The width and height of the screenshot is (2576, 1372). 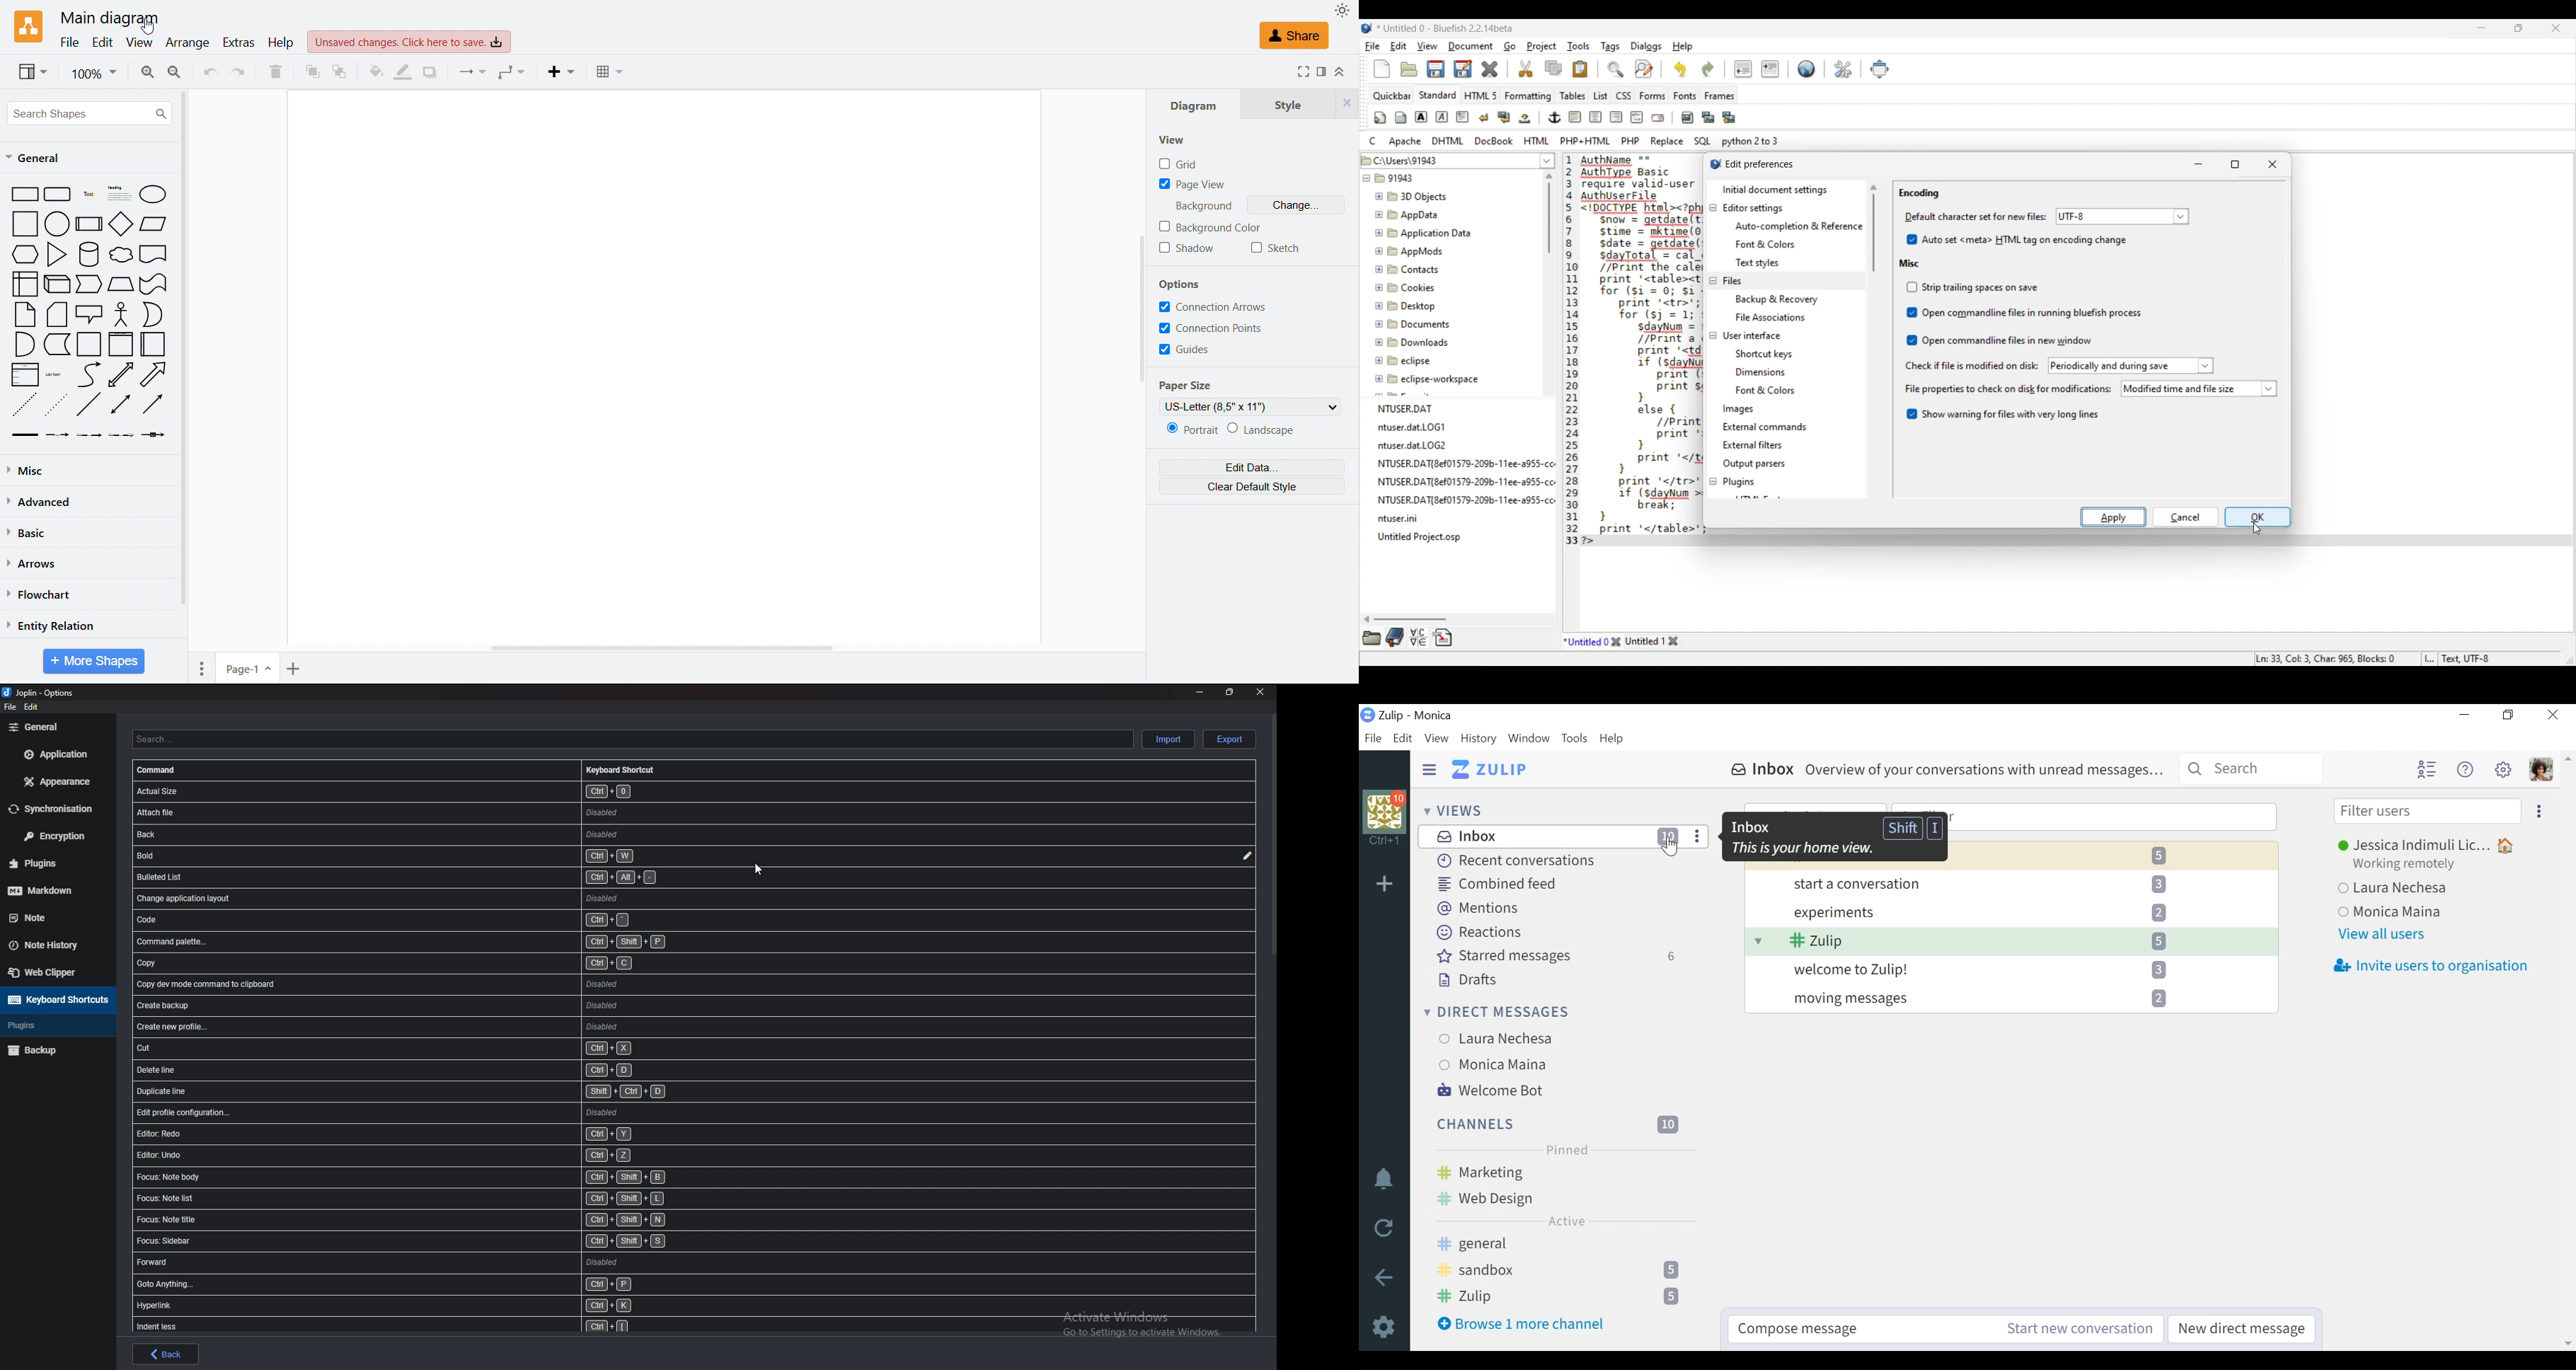 What do you see at coordinates (53, 1025) in the screenshot?
I see `Plugins` at bounding box center [53, 1025].